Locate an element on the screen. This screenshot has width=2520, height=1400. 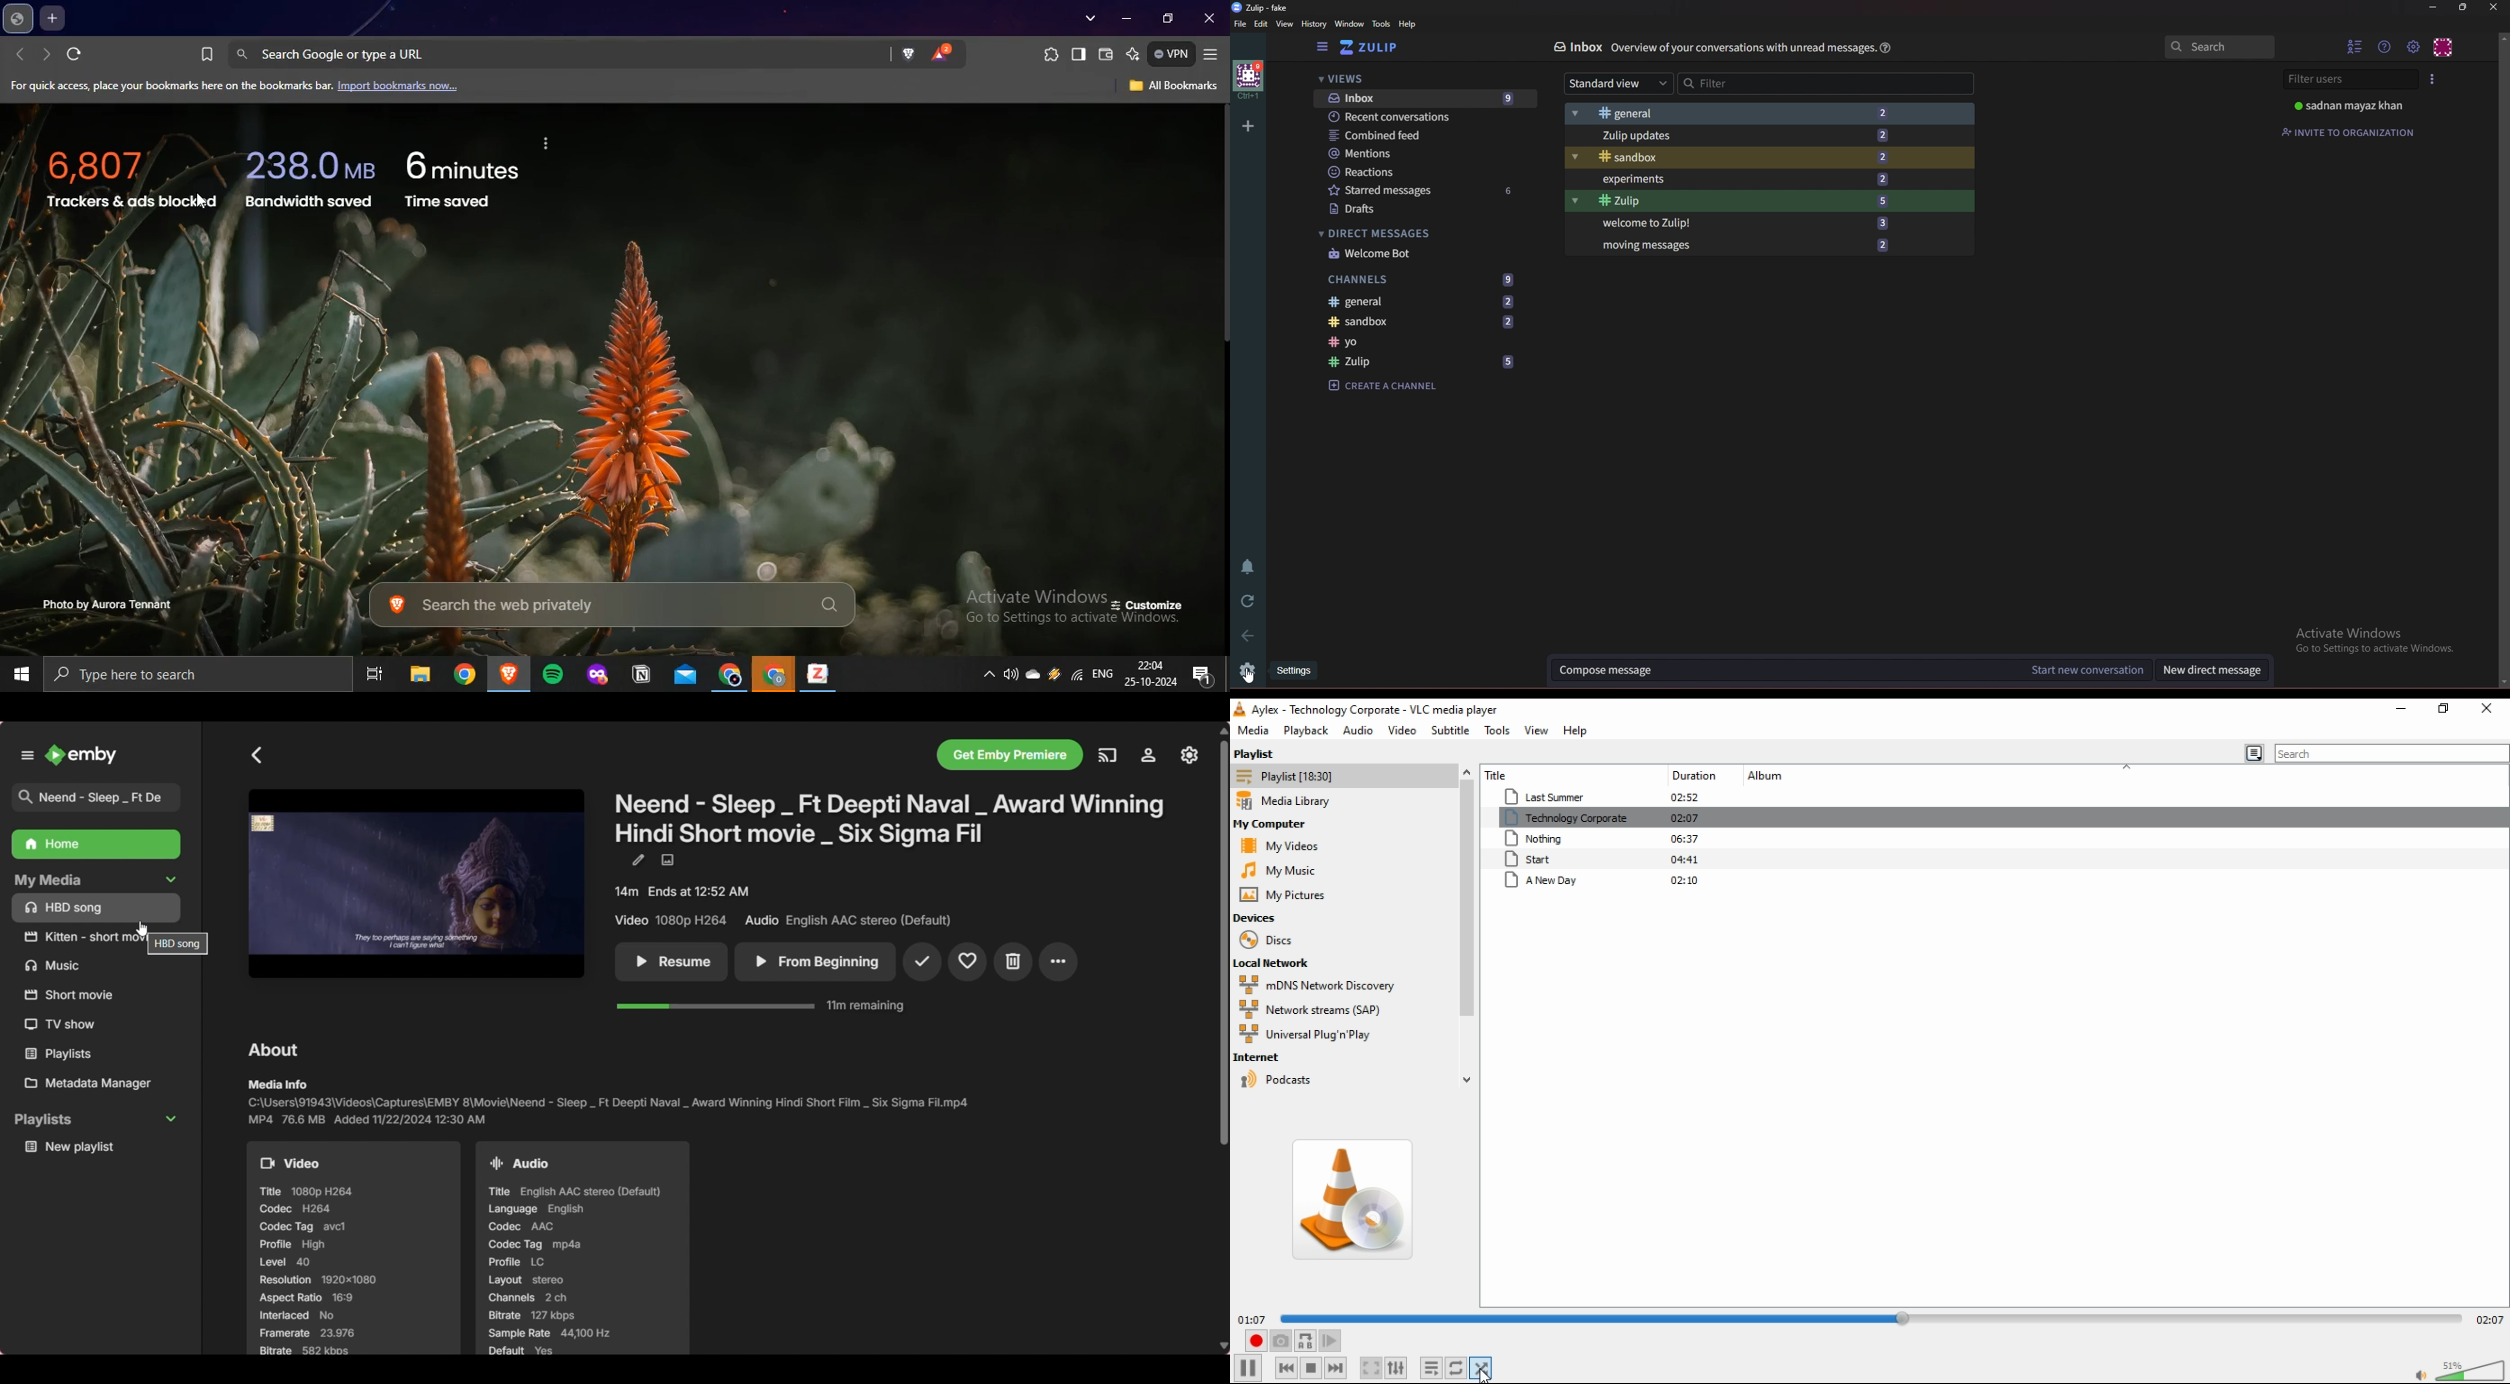
Title of selected search result is located at coordinates (893, 818).